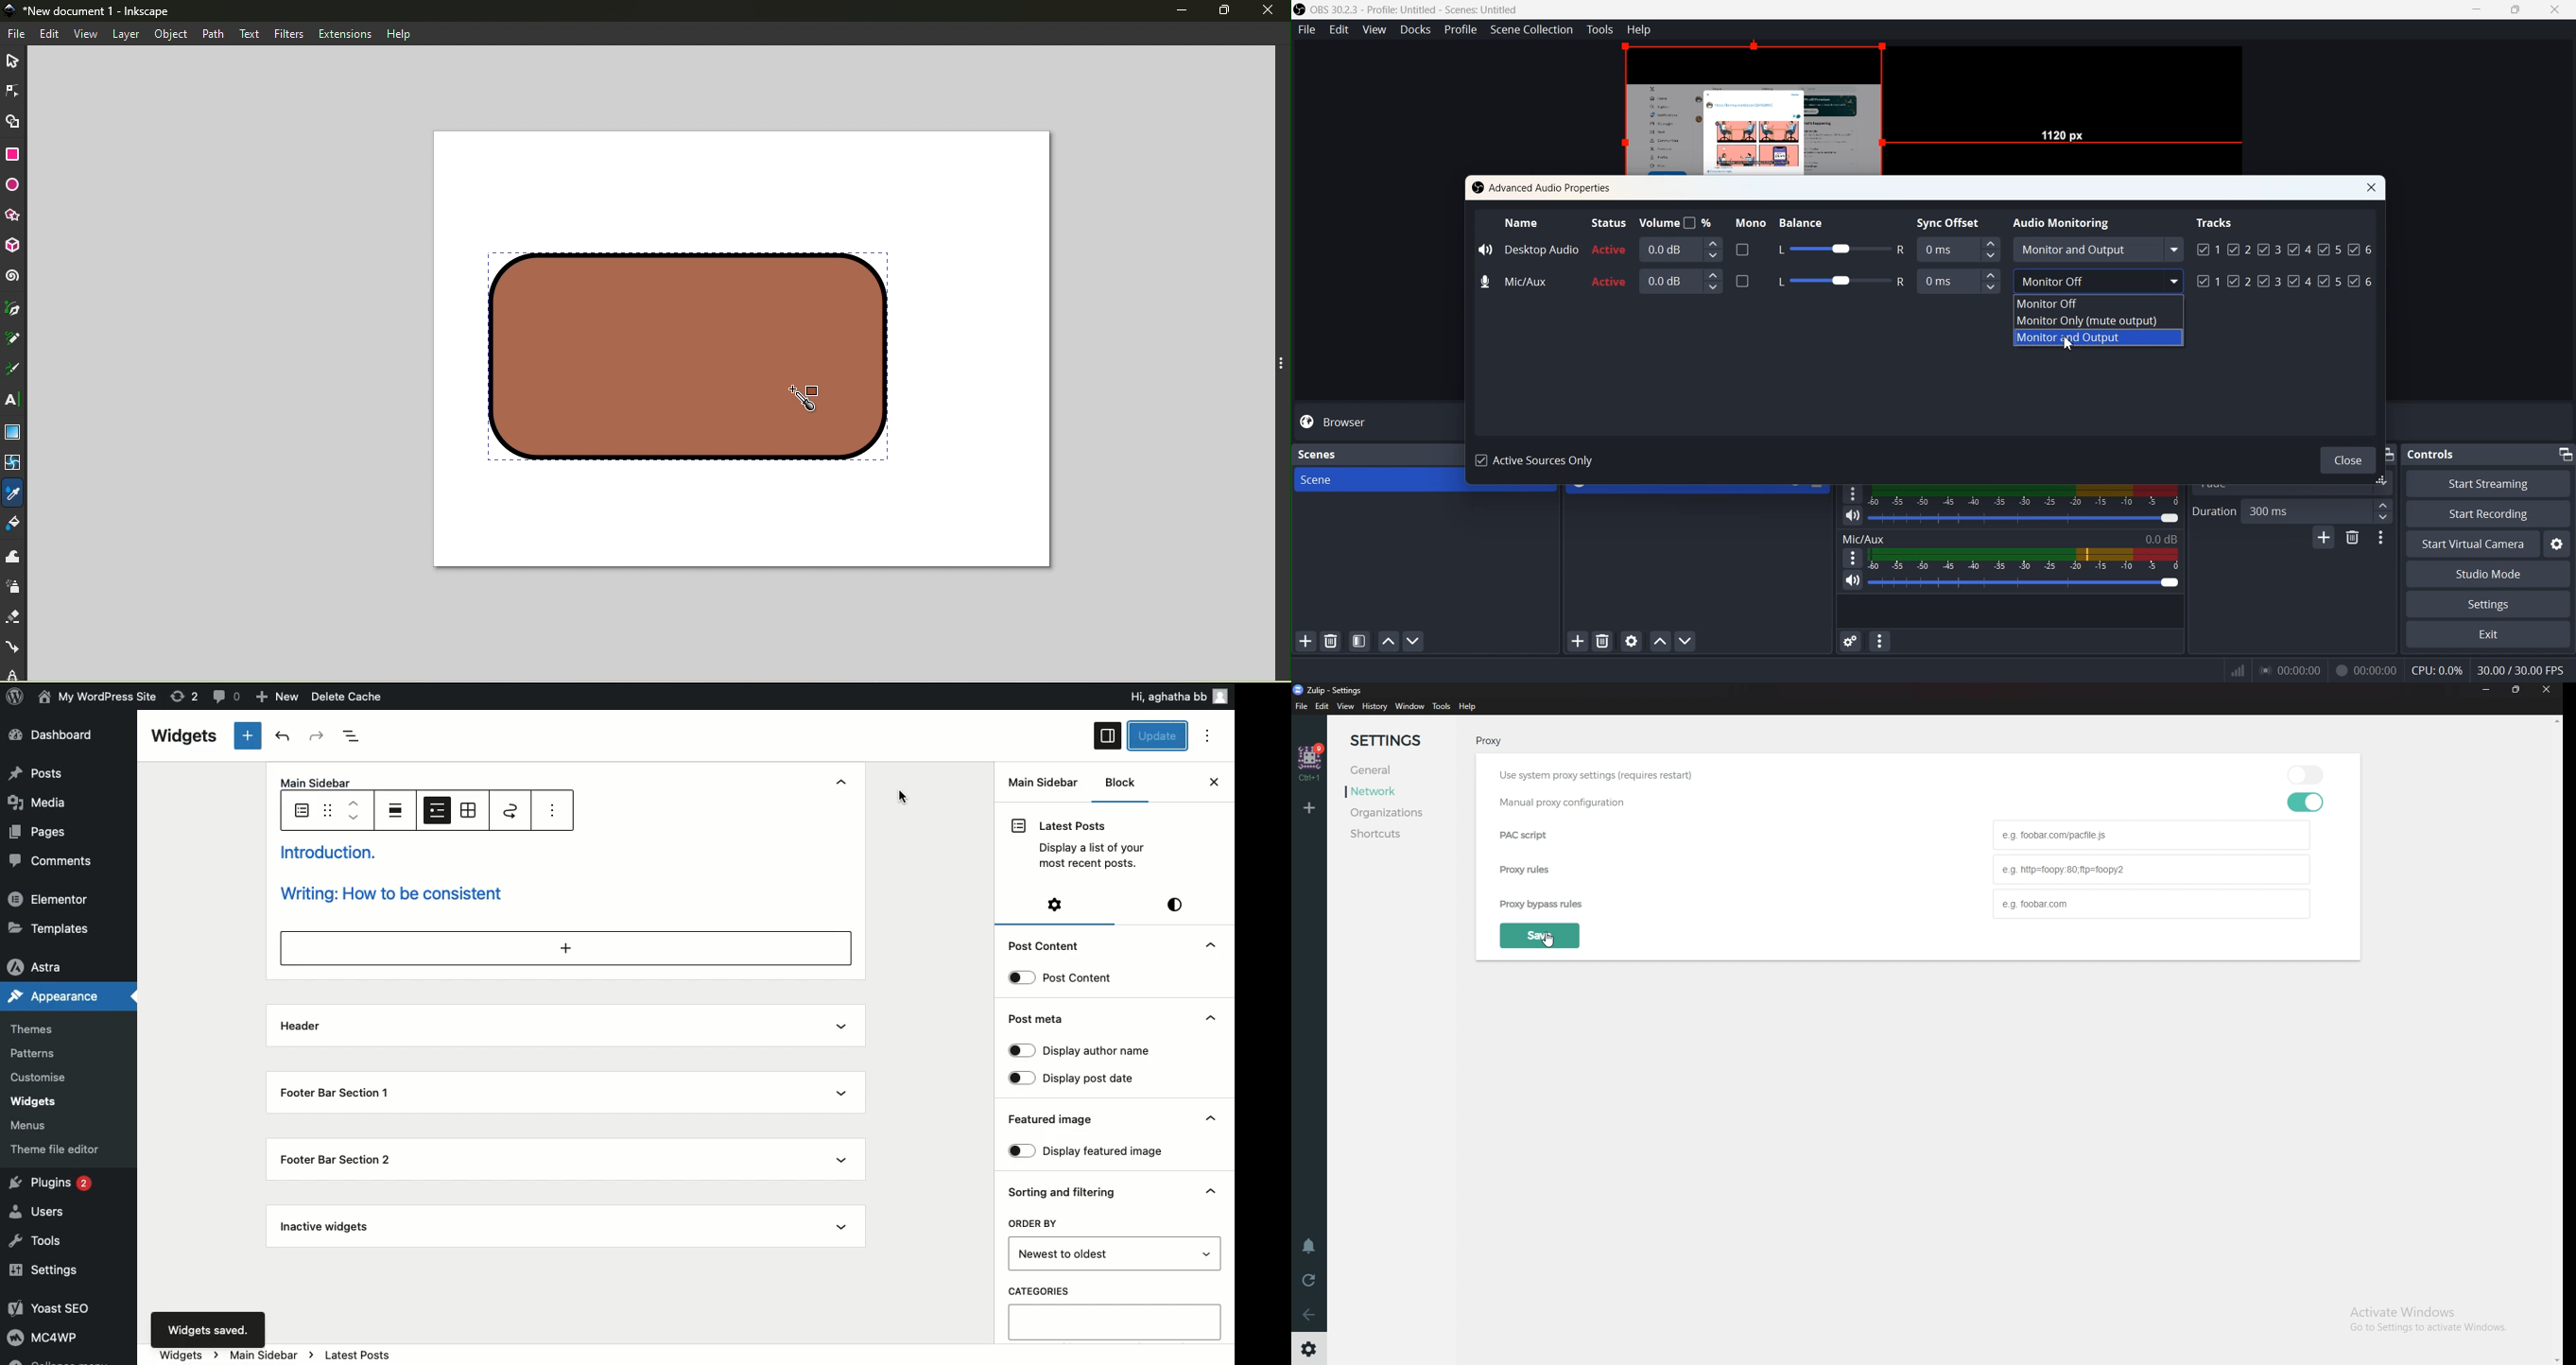 This screenshot has width=2576, height=1372. I want to click on Edit, so click(1339, 29).